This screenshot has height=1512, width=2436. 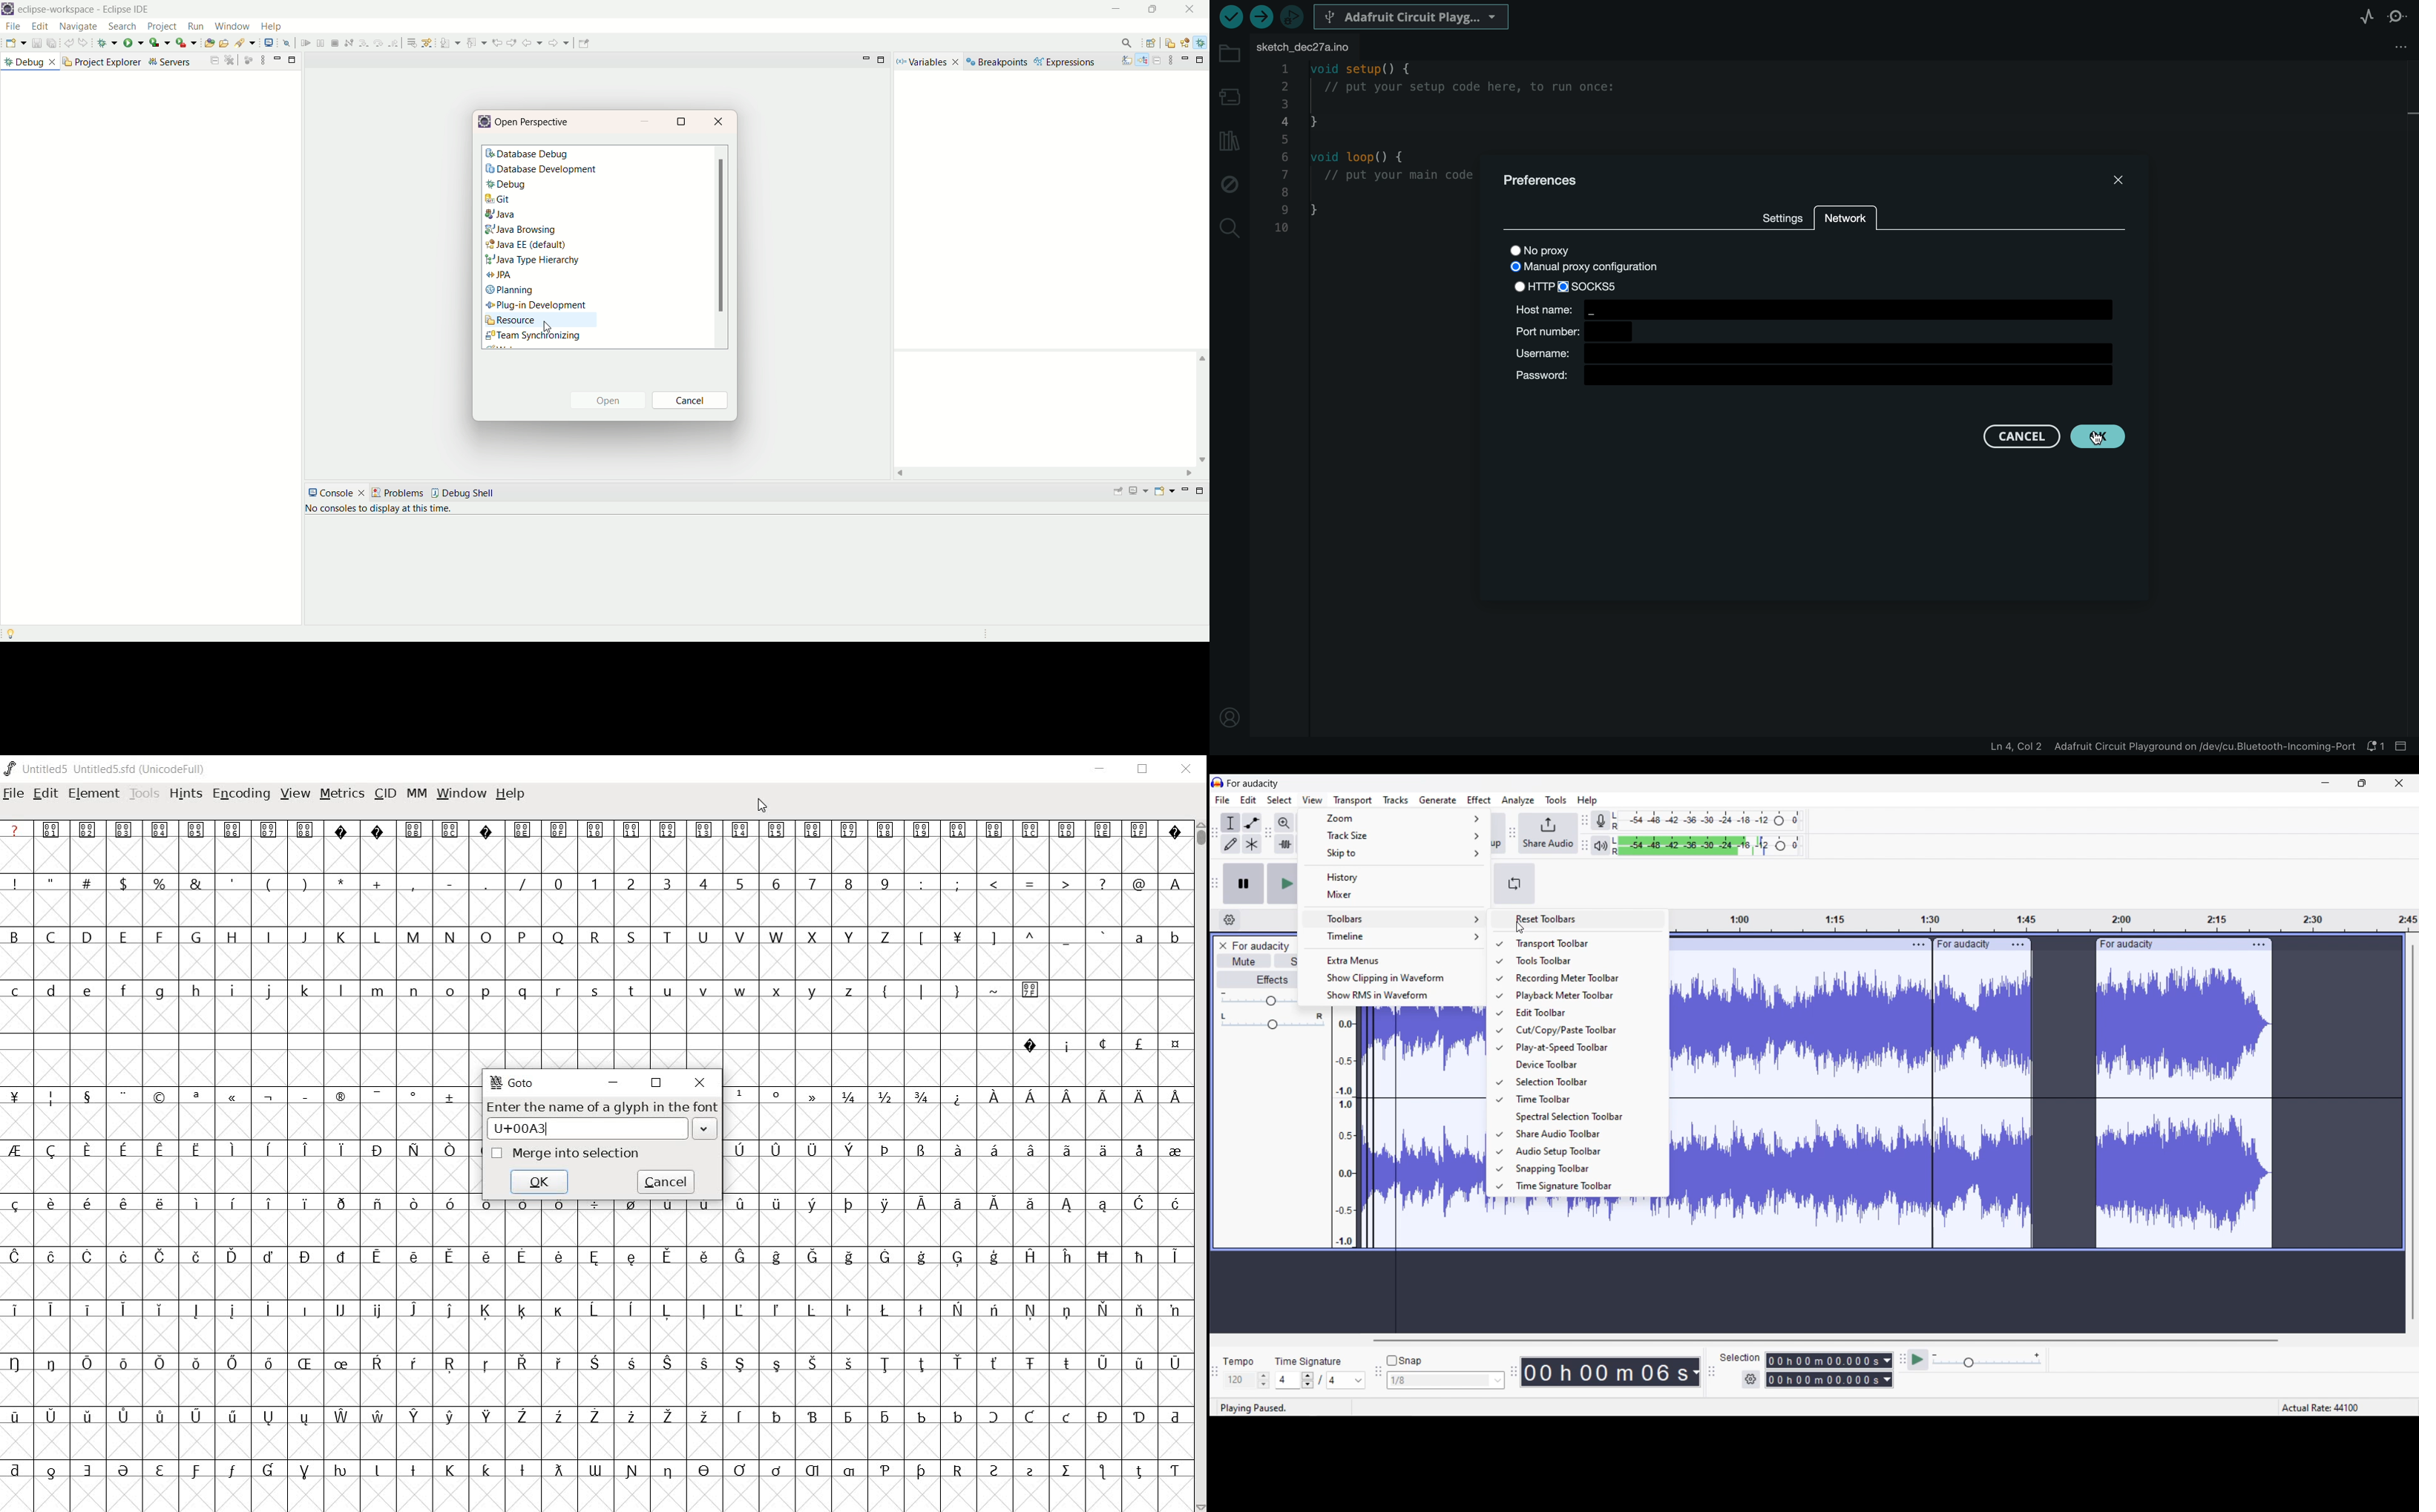 I want to click on minimize, so click(x=1103, y=770).